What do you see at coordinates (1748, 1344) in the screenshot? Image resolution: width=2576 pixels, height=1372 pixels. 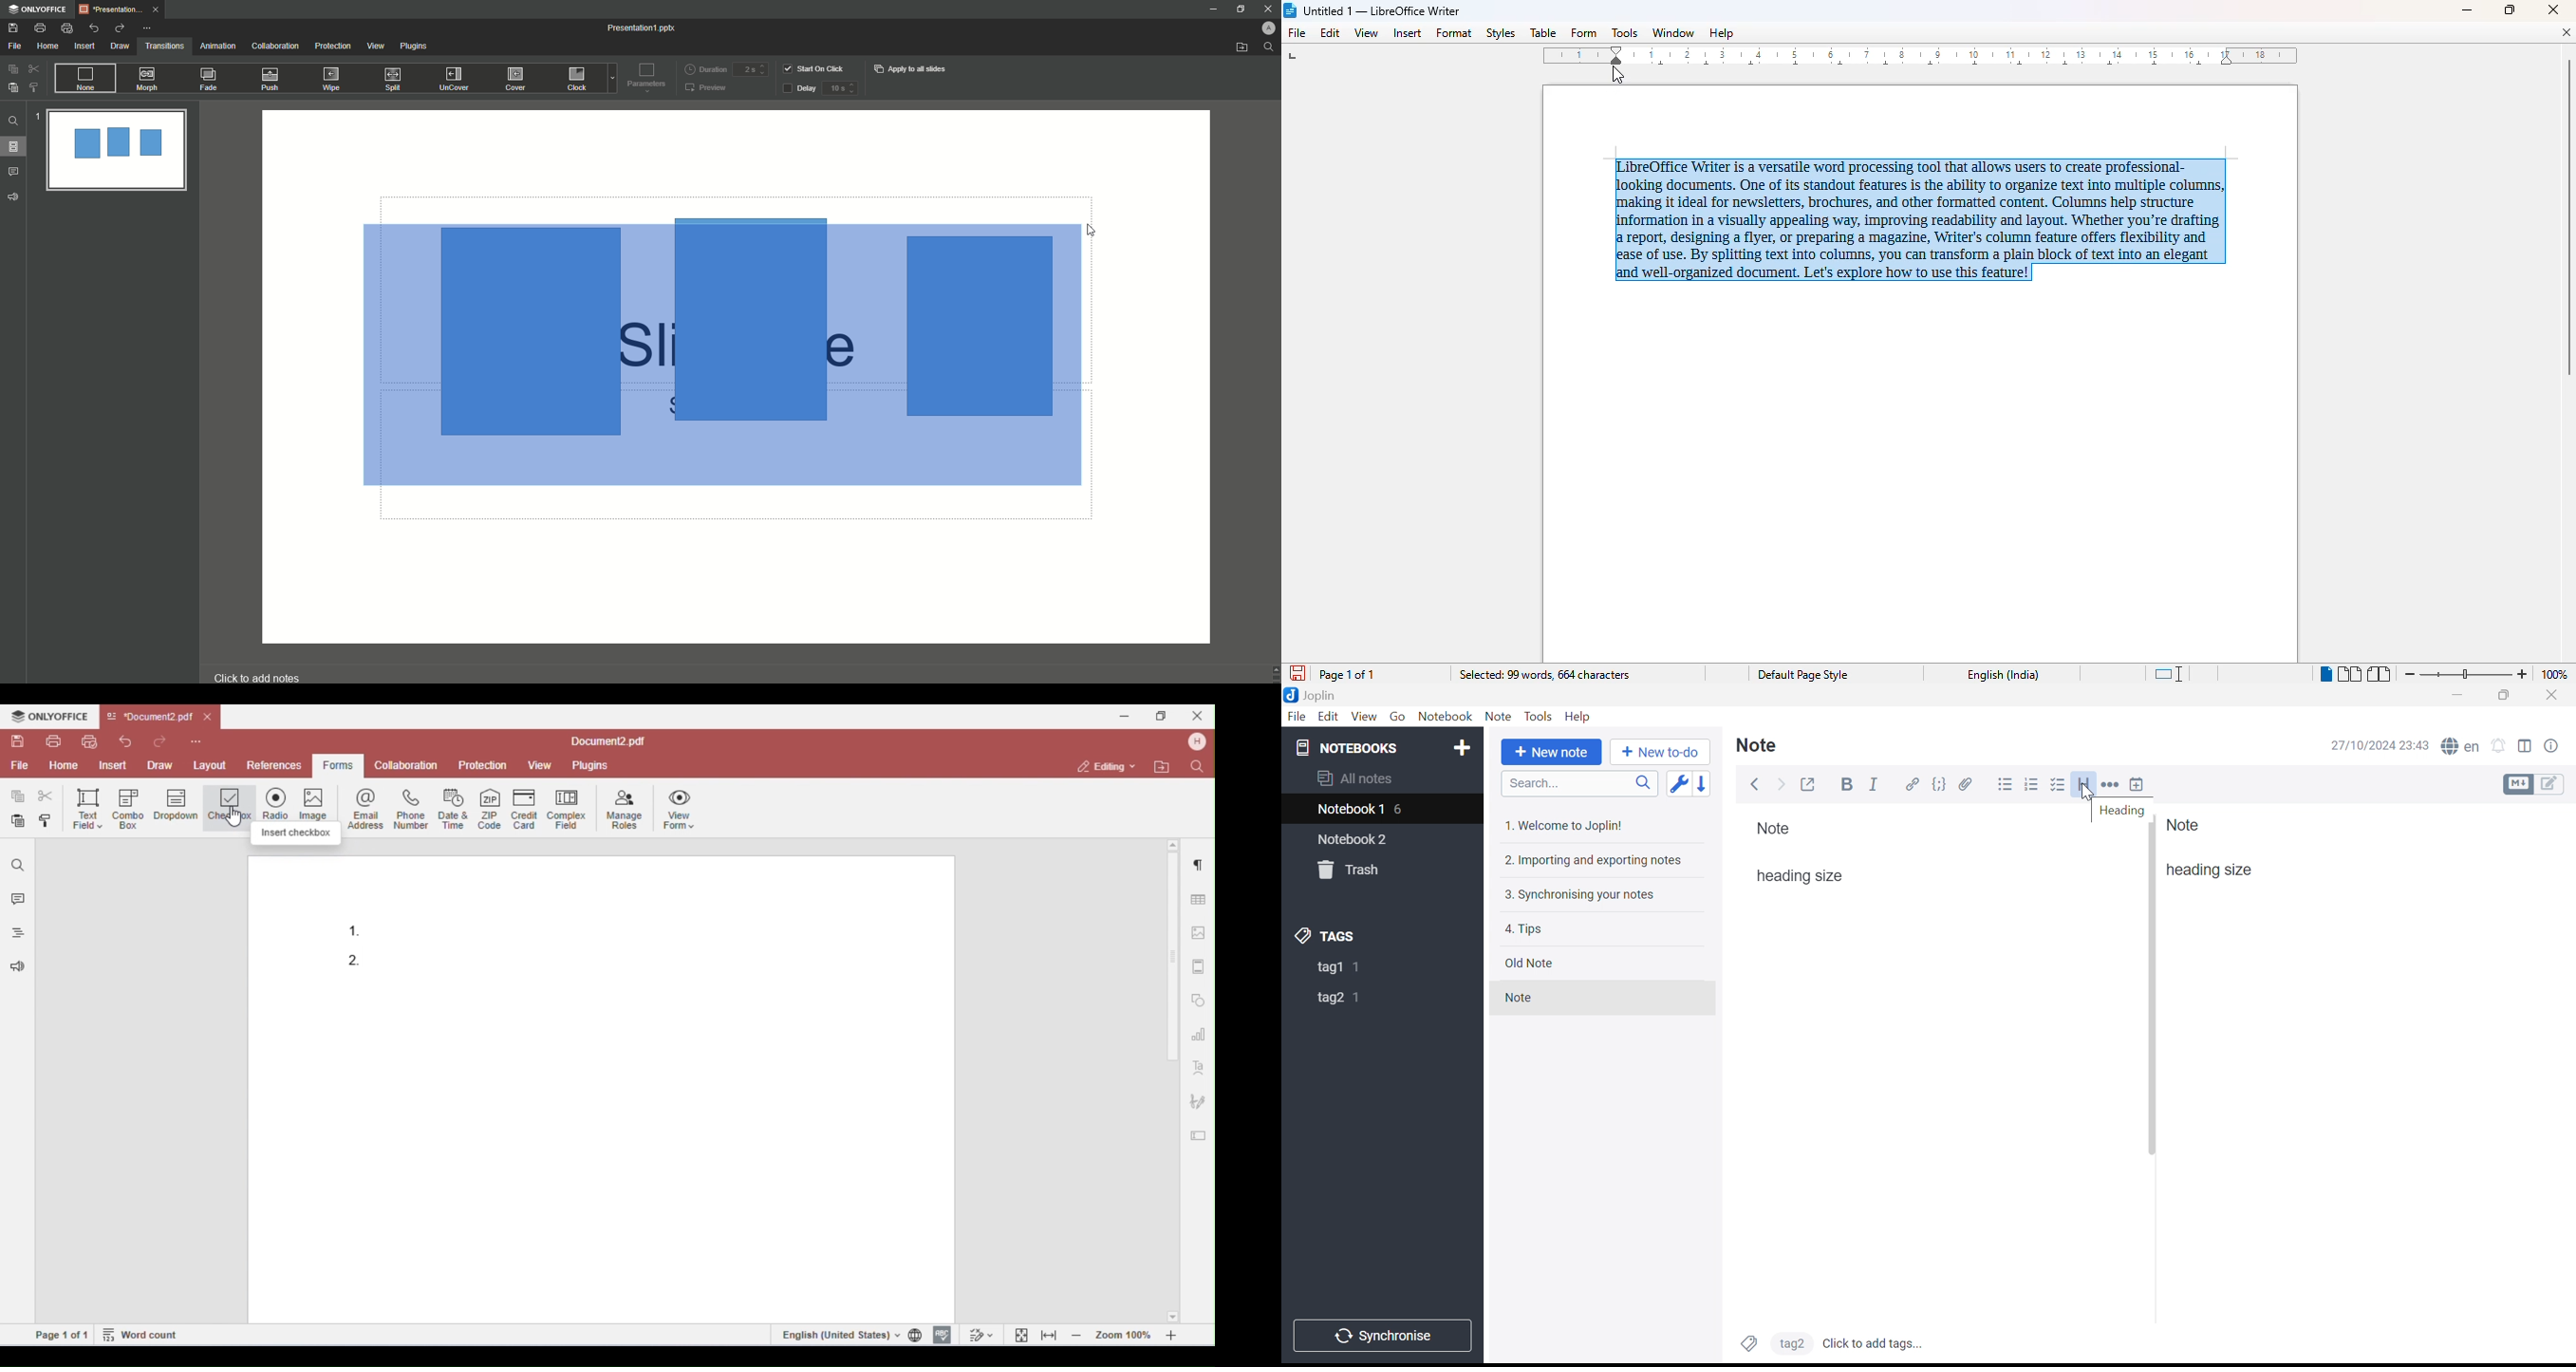 I see `Tags` at bounding box center [1748, 1344].